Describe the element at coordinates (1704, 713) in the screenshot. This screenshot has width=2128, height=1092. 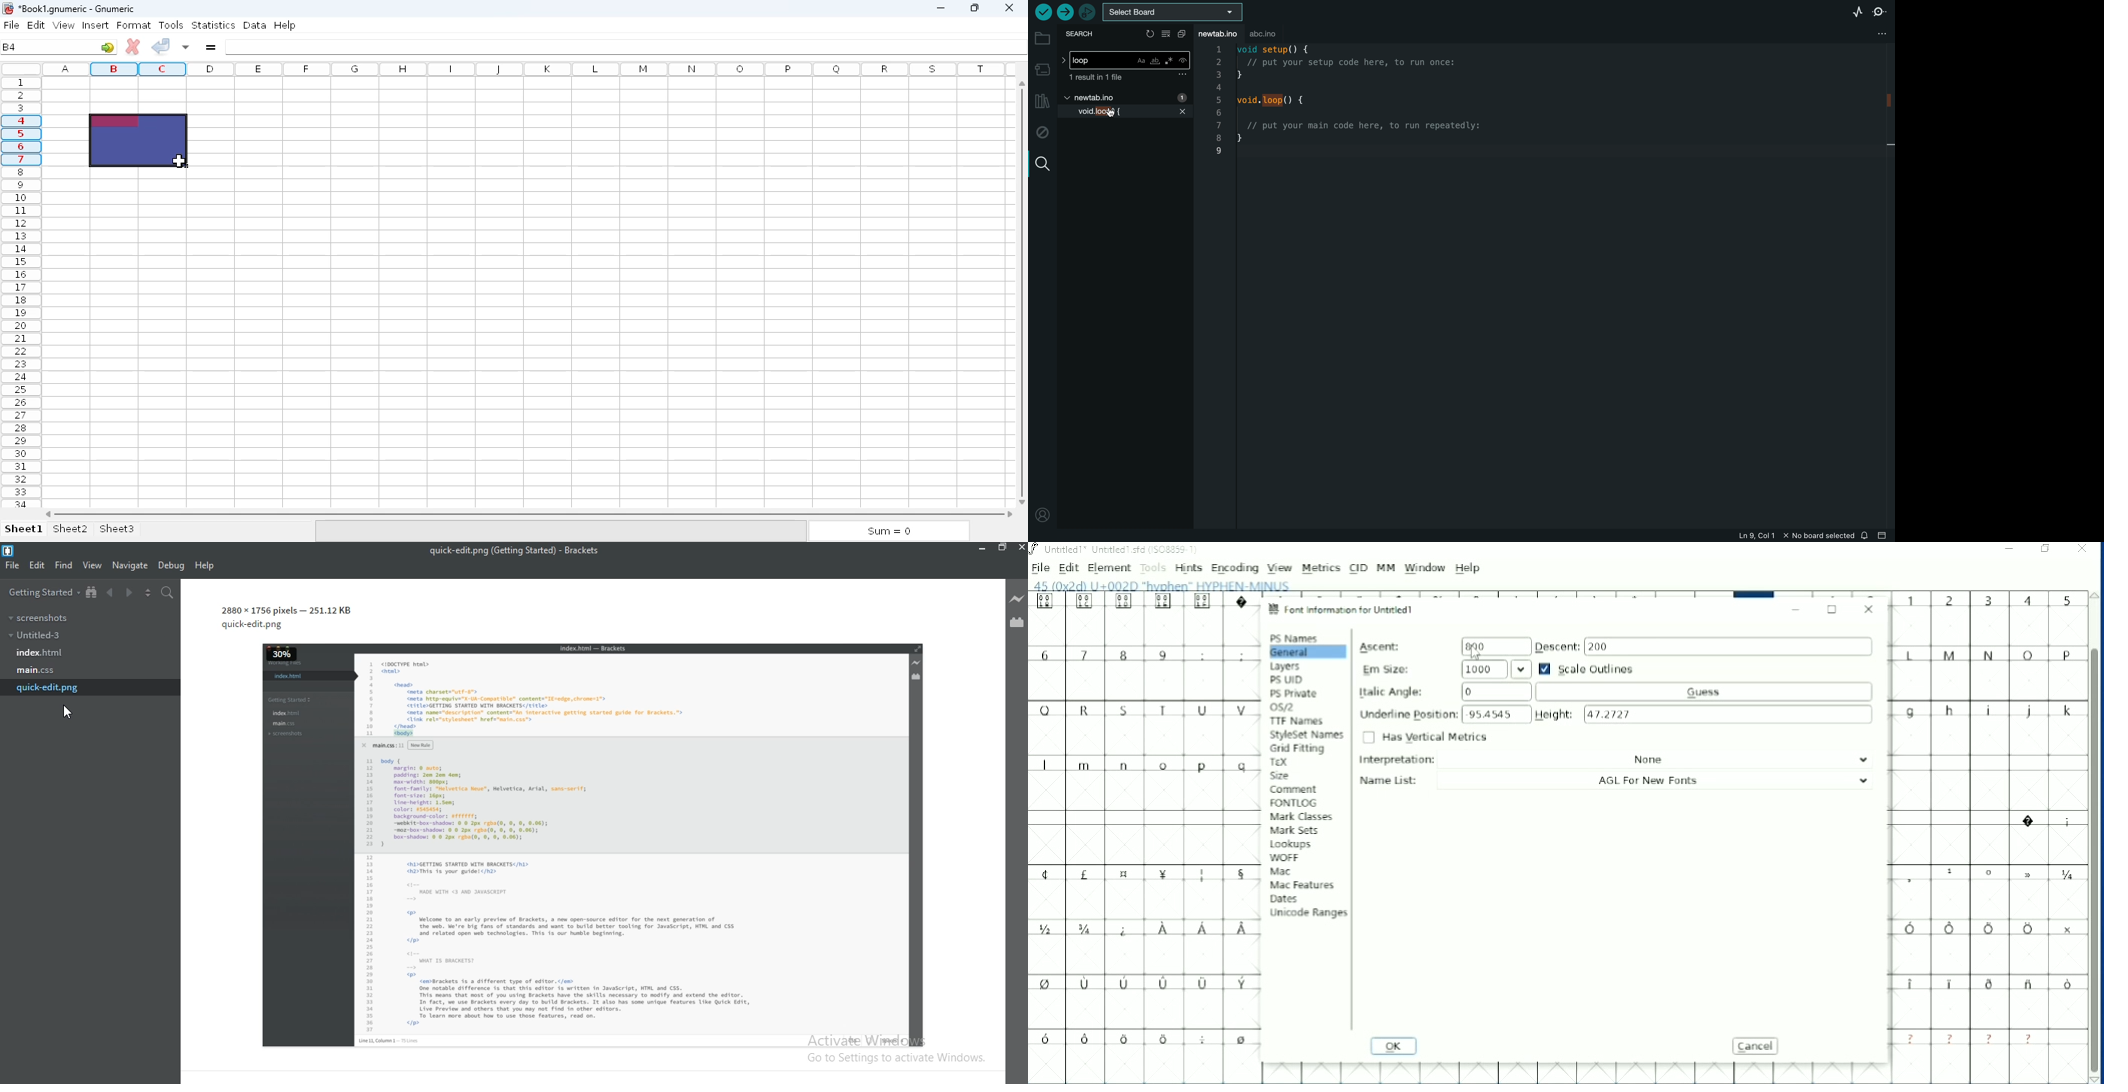
I see `Height` at that location.